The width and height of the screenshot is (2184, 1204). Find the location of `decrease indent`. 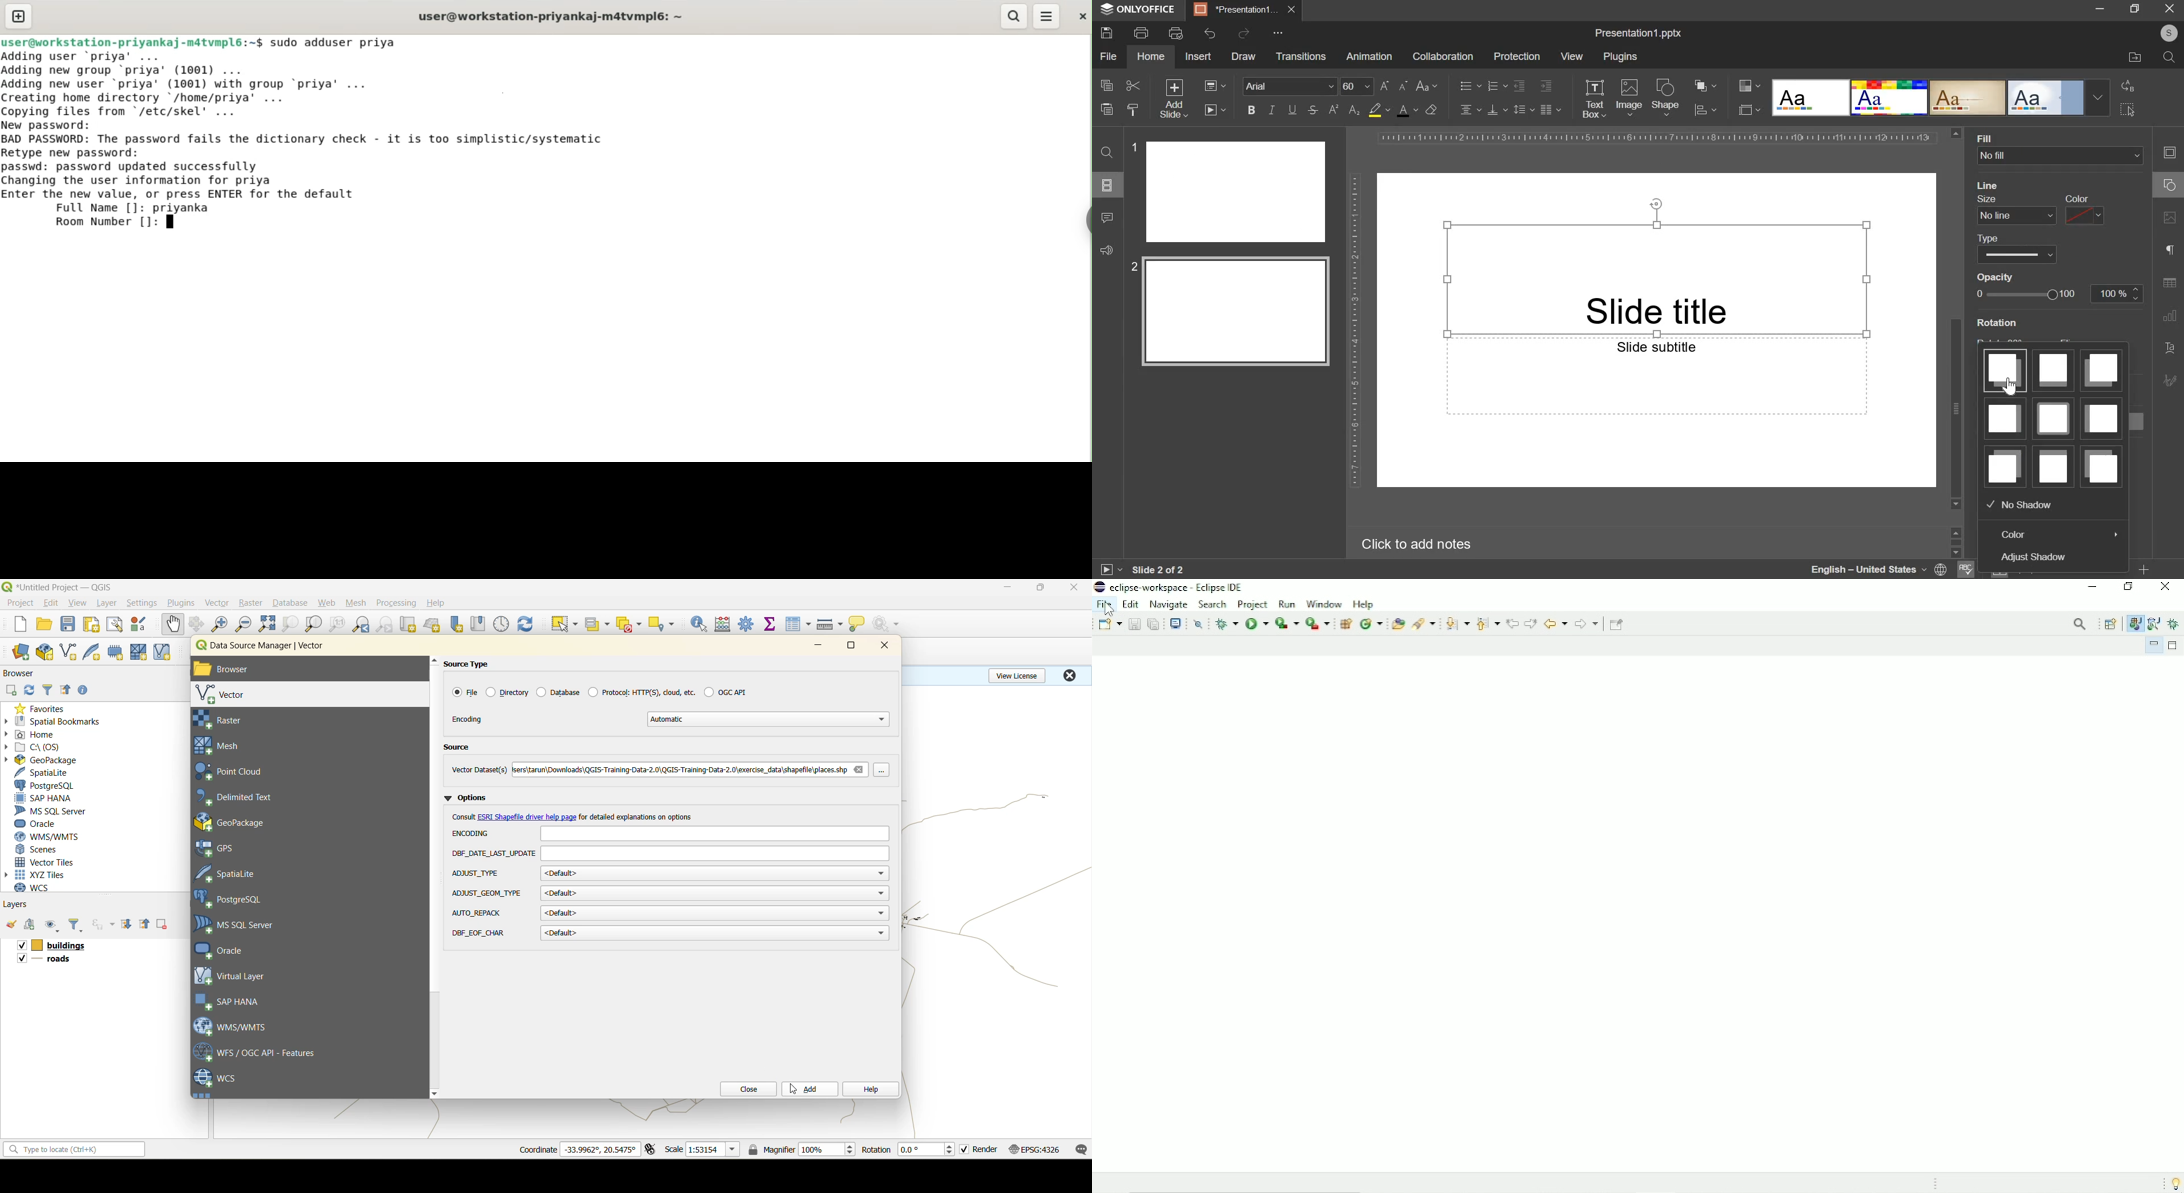

decrease indent is located at coordinates (1519, 86).